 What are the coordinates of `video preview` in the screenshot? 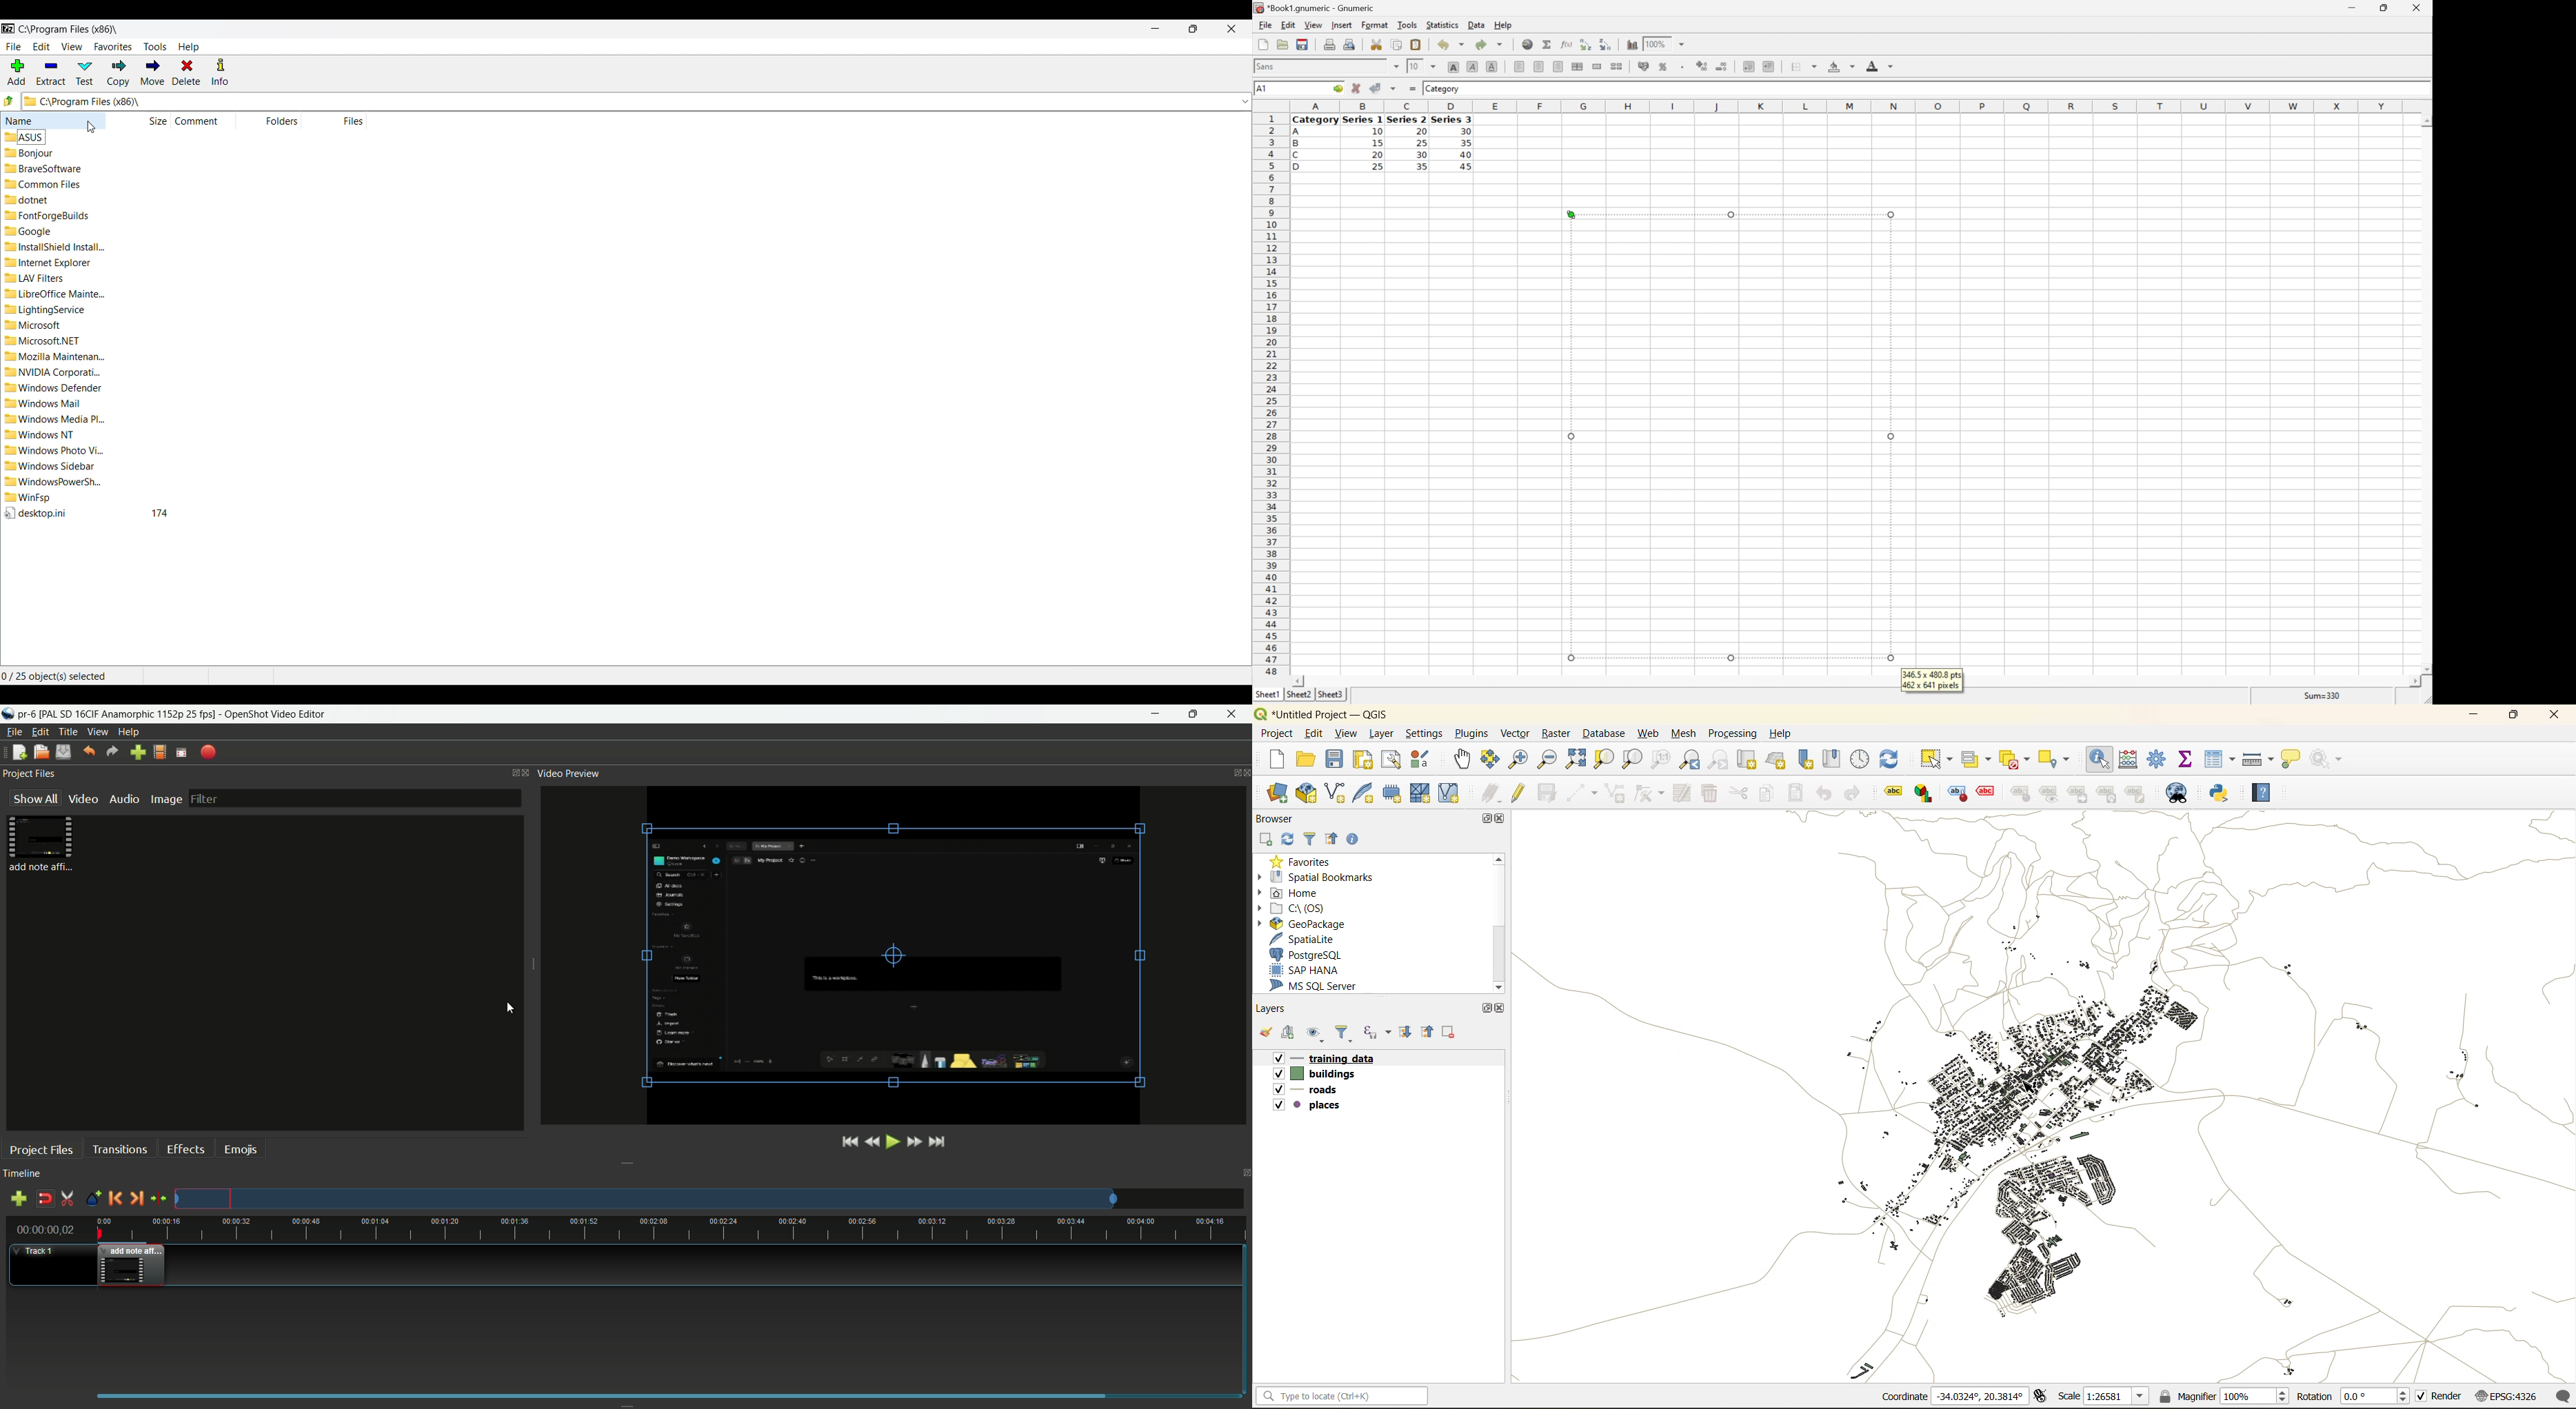 It's located at (569, 773).